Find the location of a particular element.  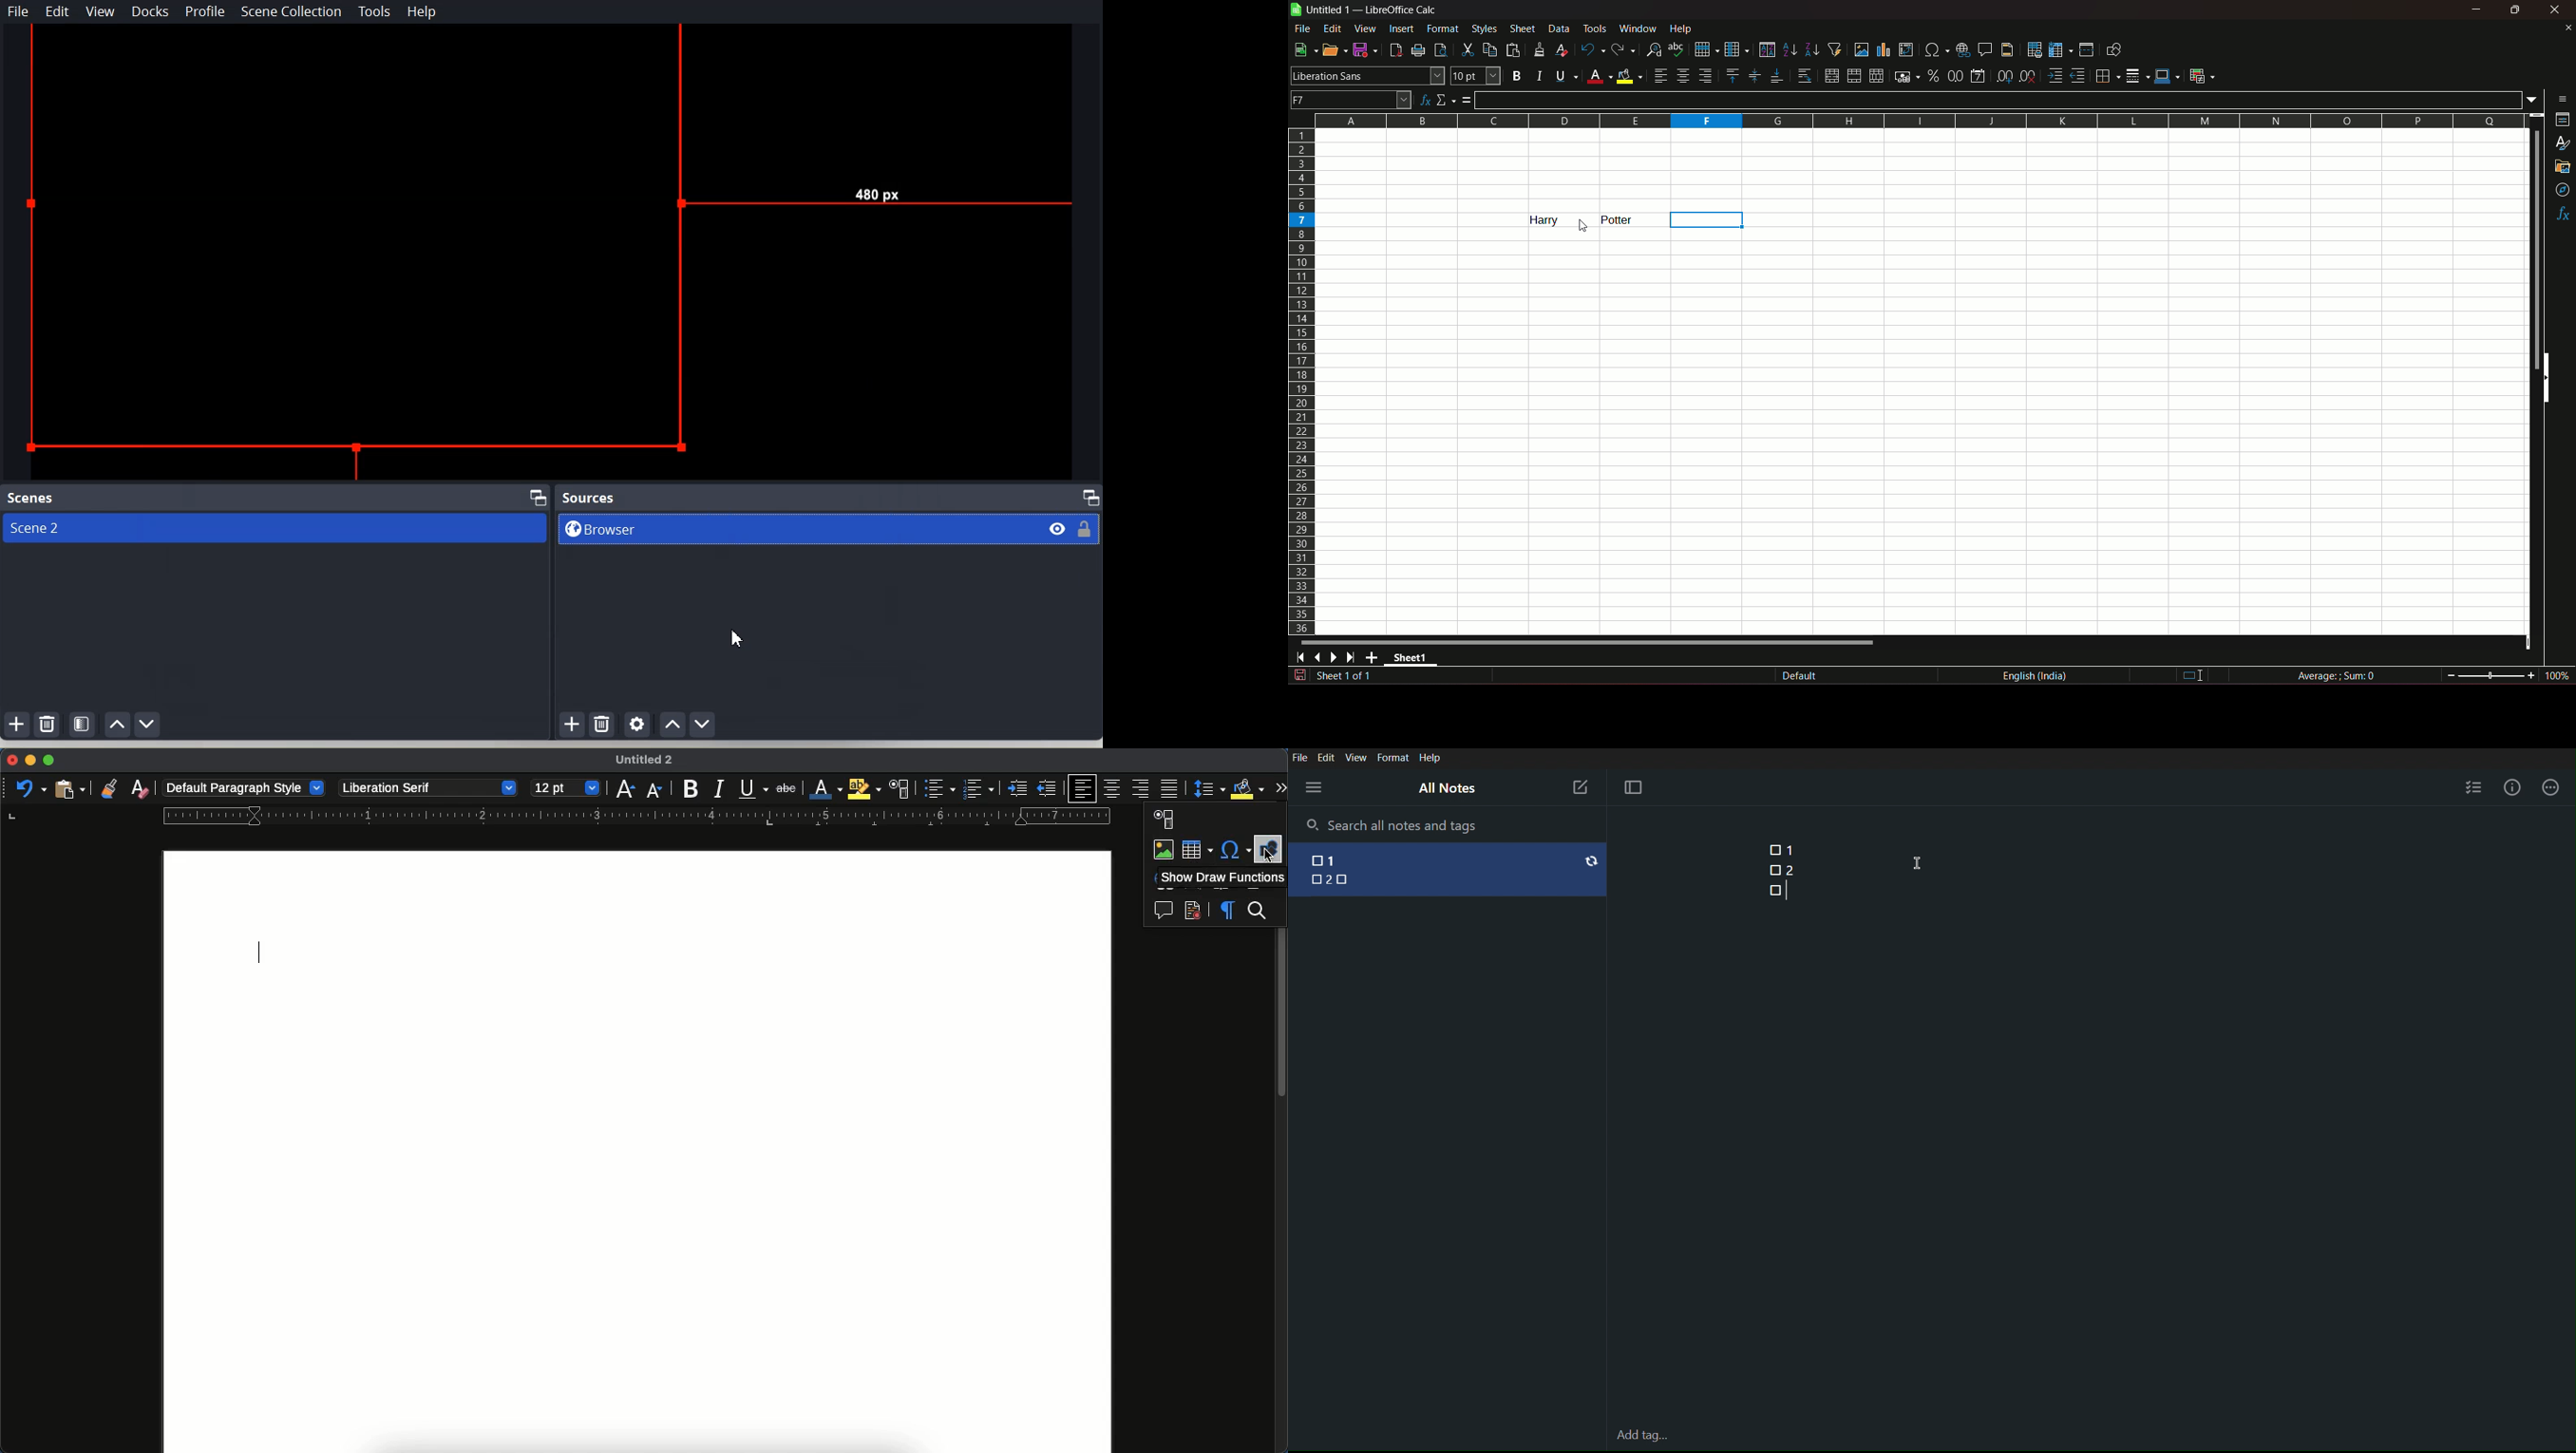

sort is located at coordinates (1766, 50).